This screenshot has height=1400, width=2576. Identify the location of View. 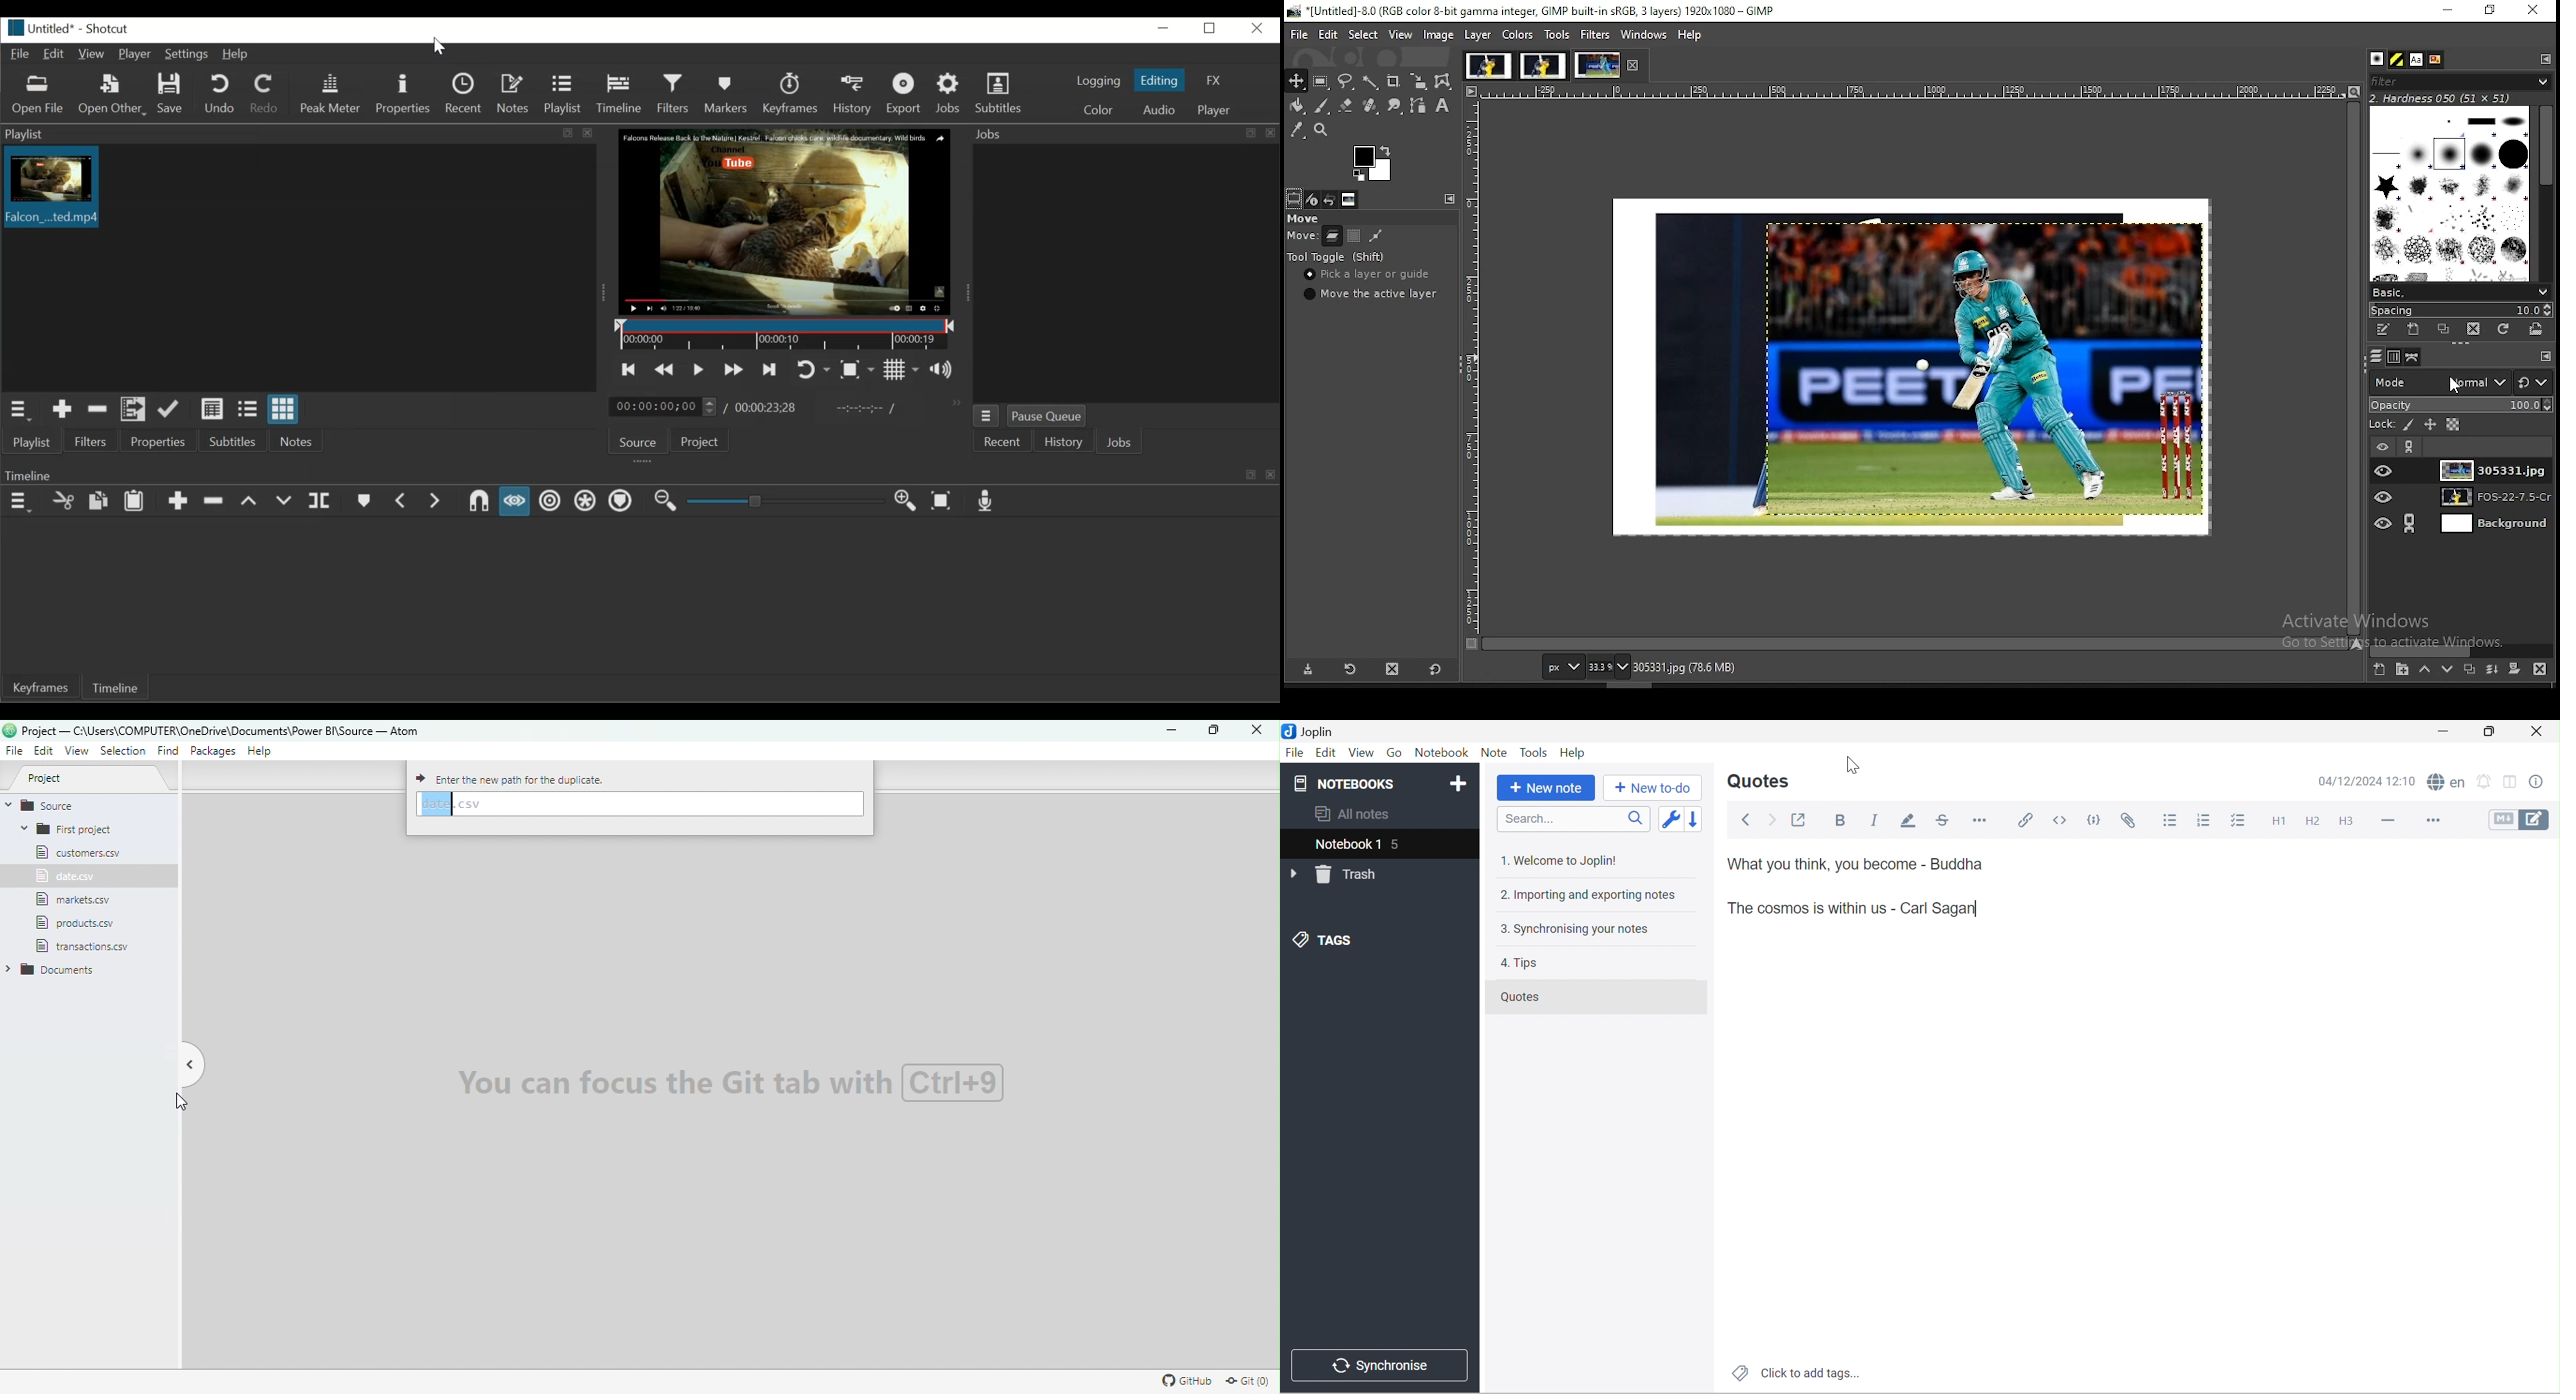
(1362, 753).